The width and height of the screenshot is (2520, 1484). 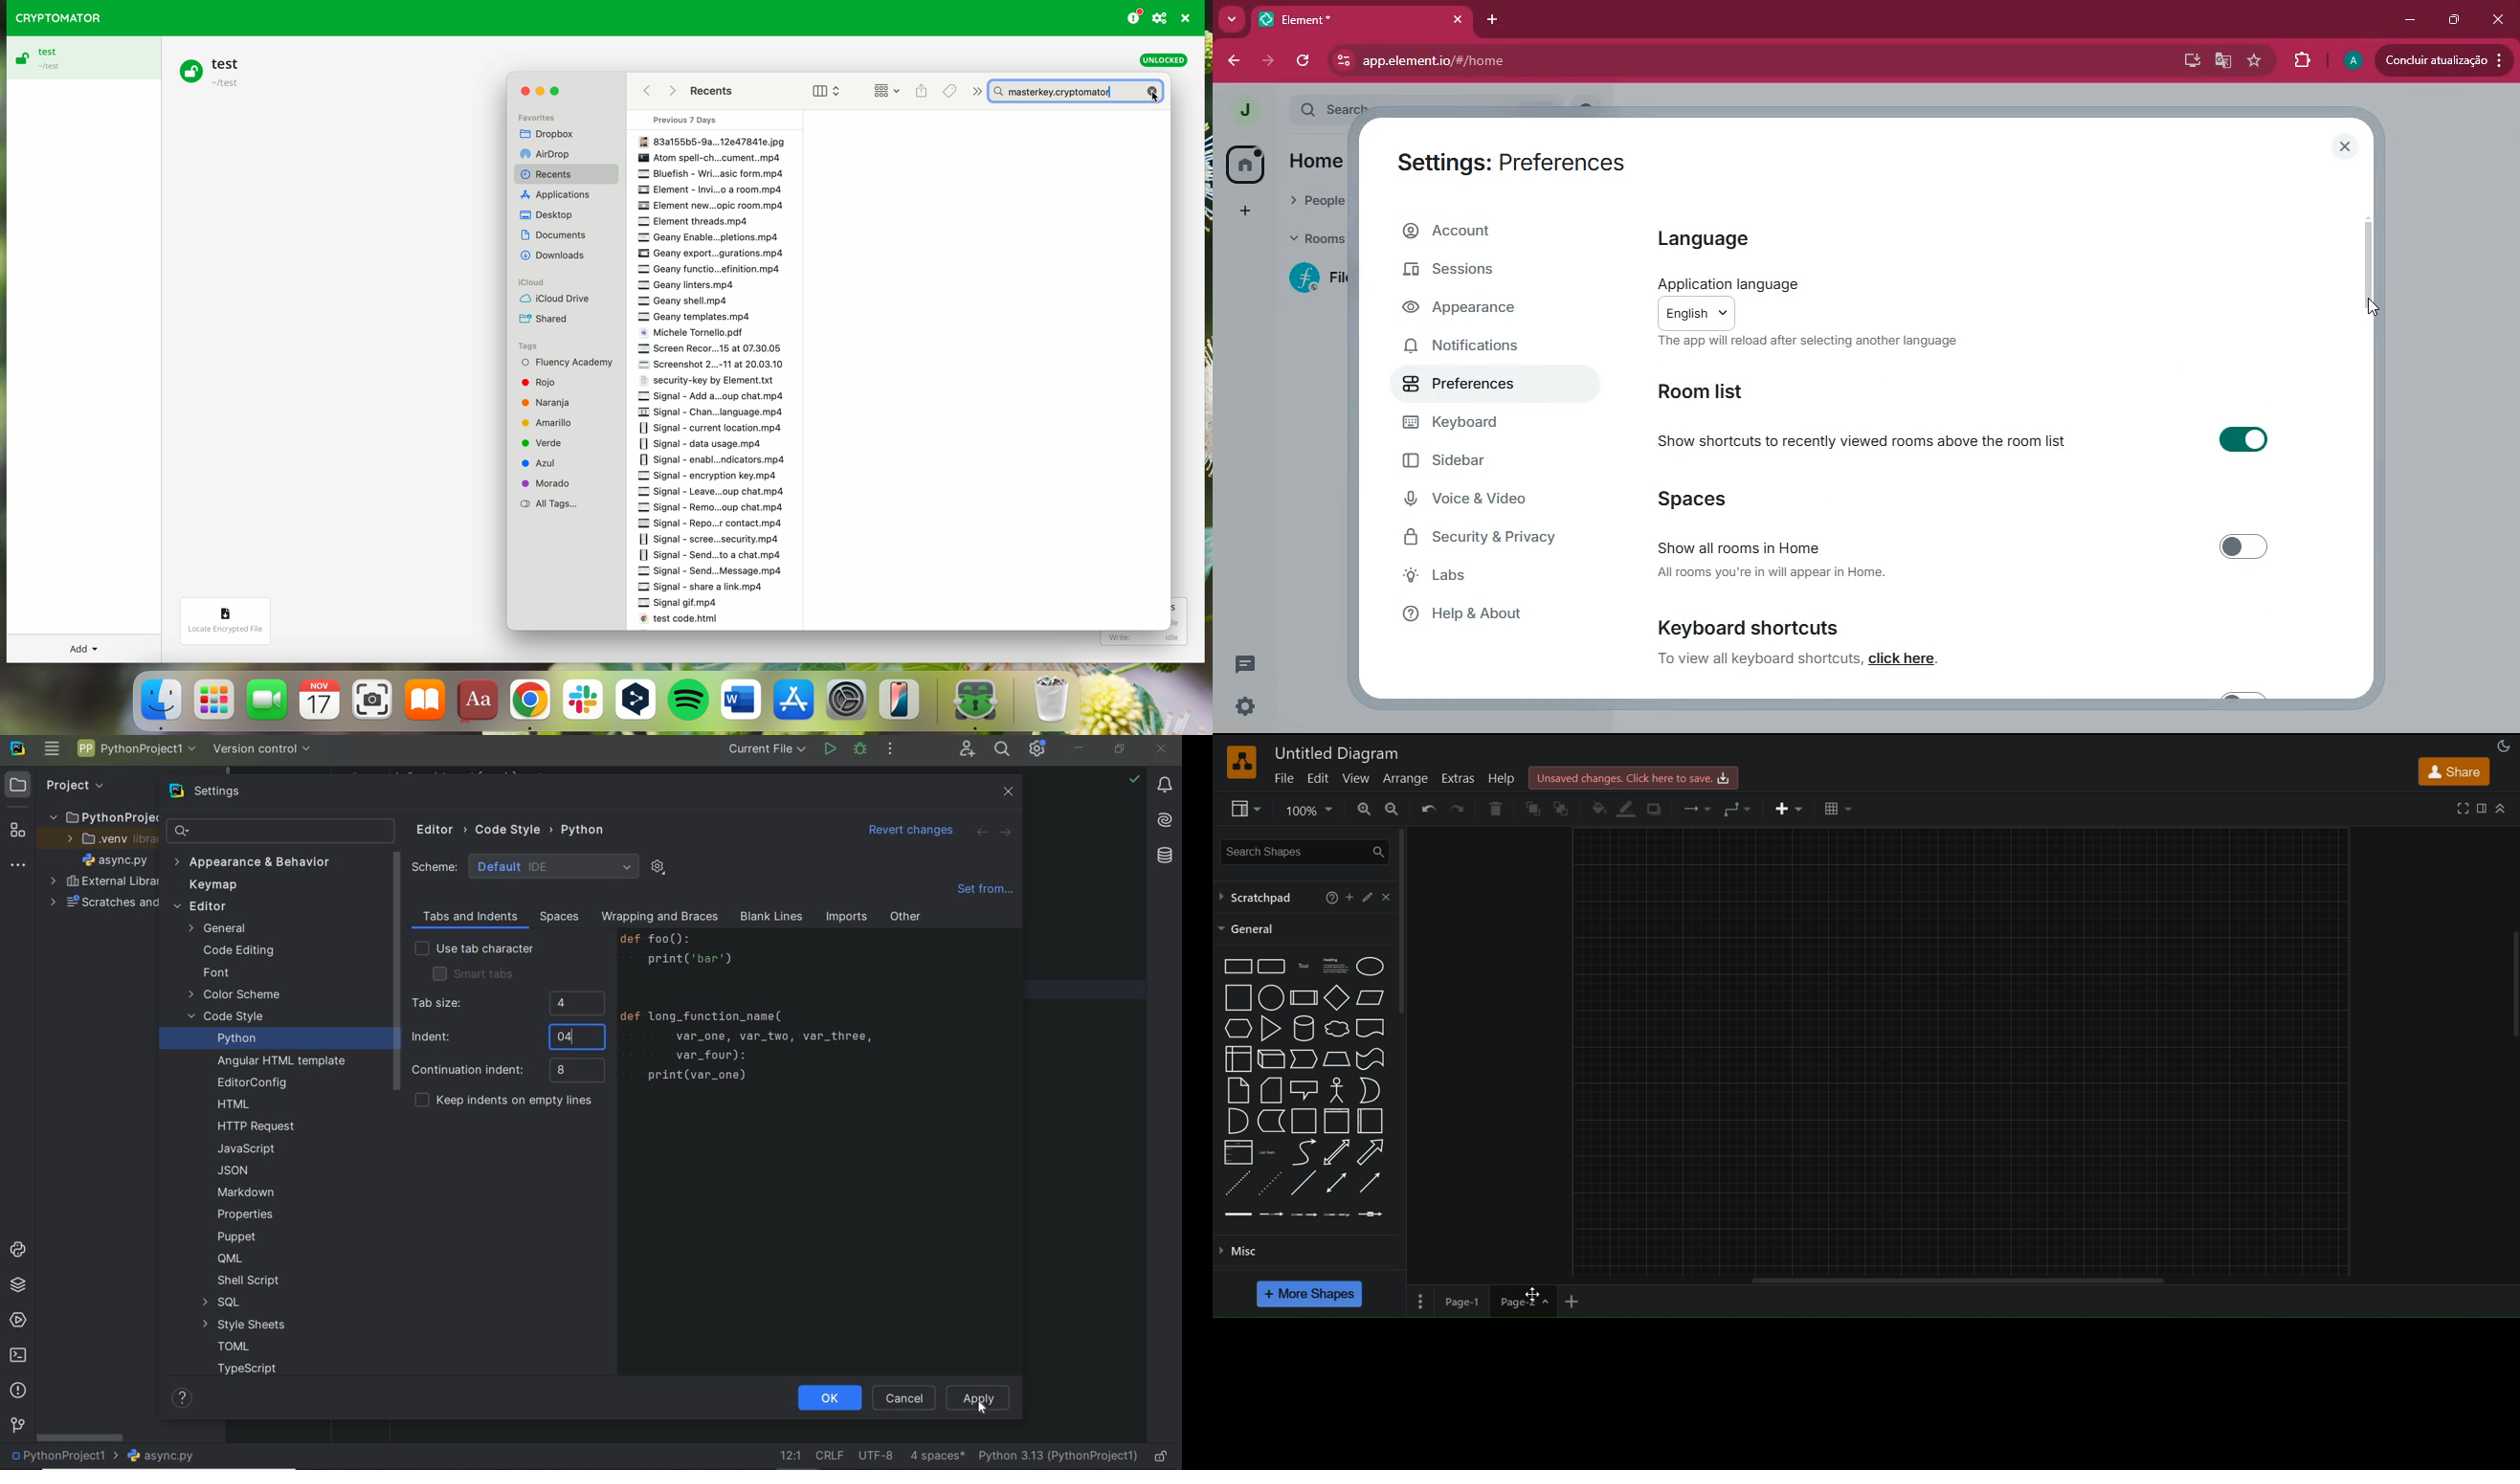 What do you see at coordinates (2501, 745) in the screenshot?
I see `appearance` at bounding box center [2501, 745].